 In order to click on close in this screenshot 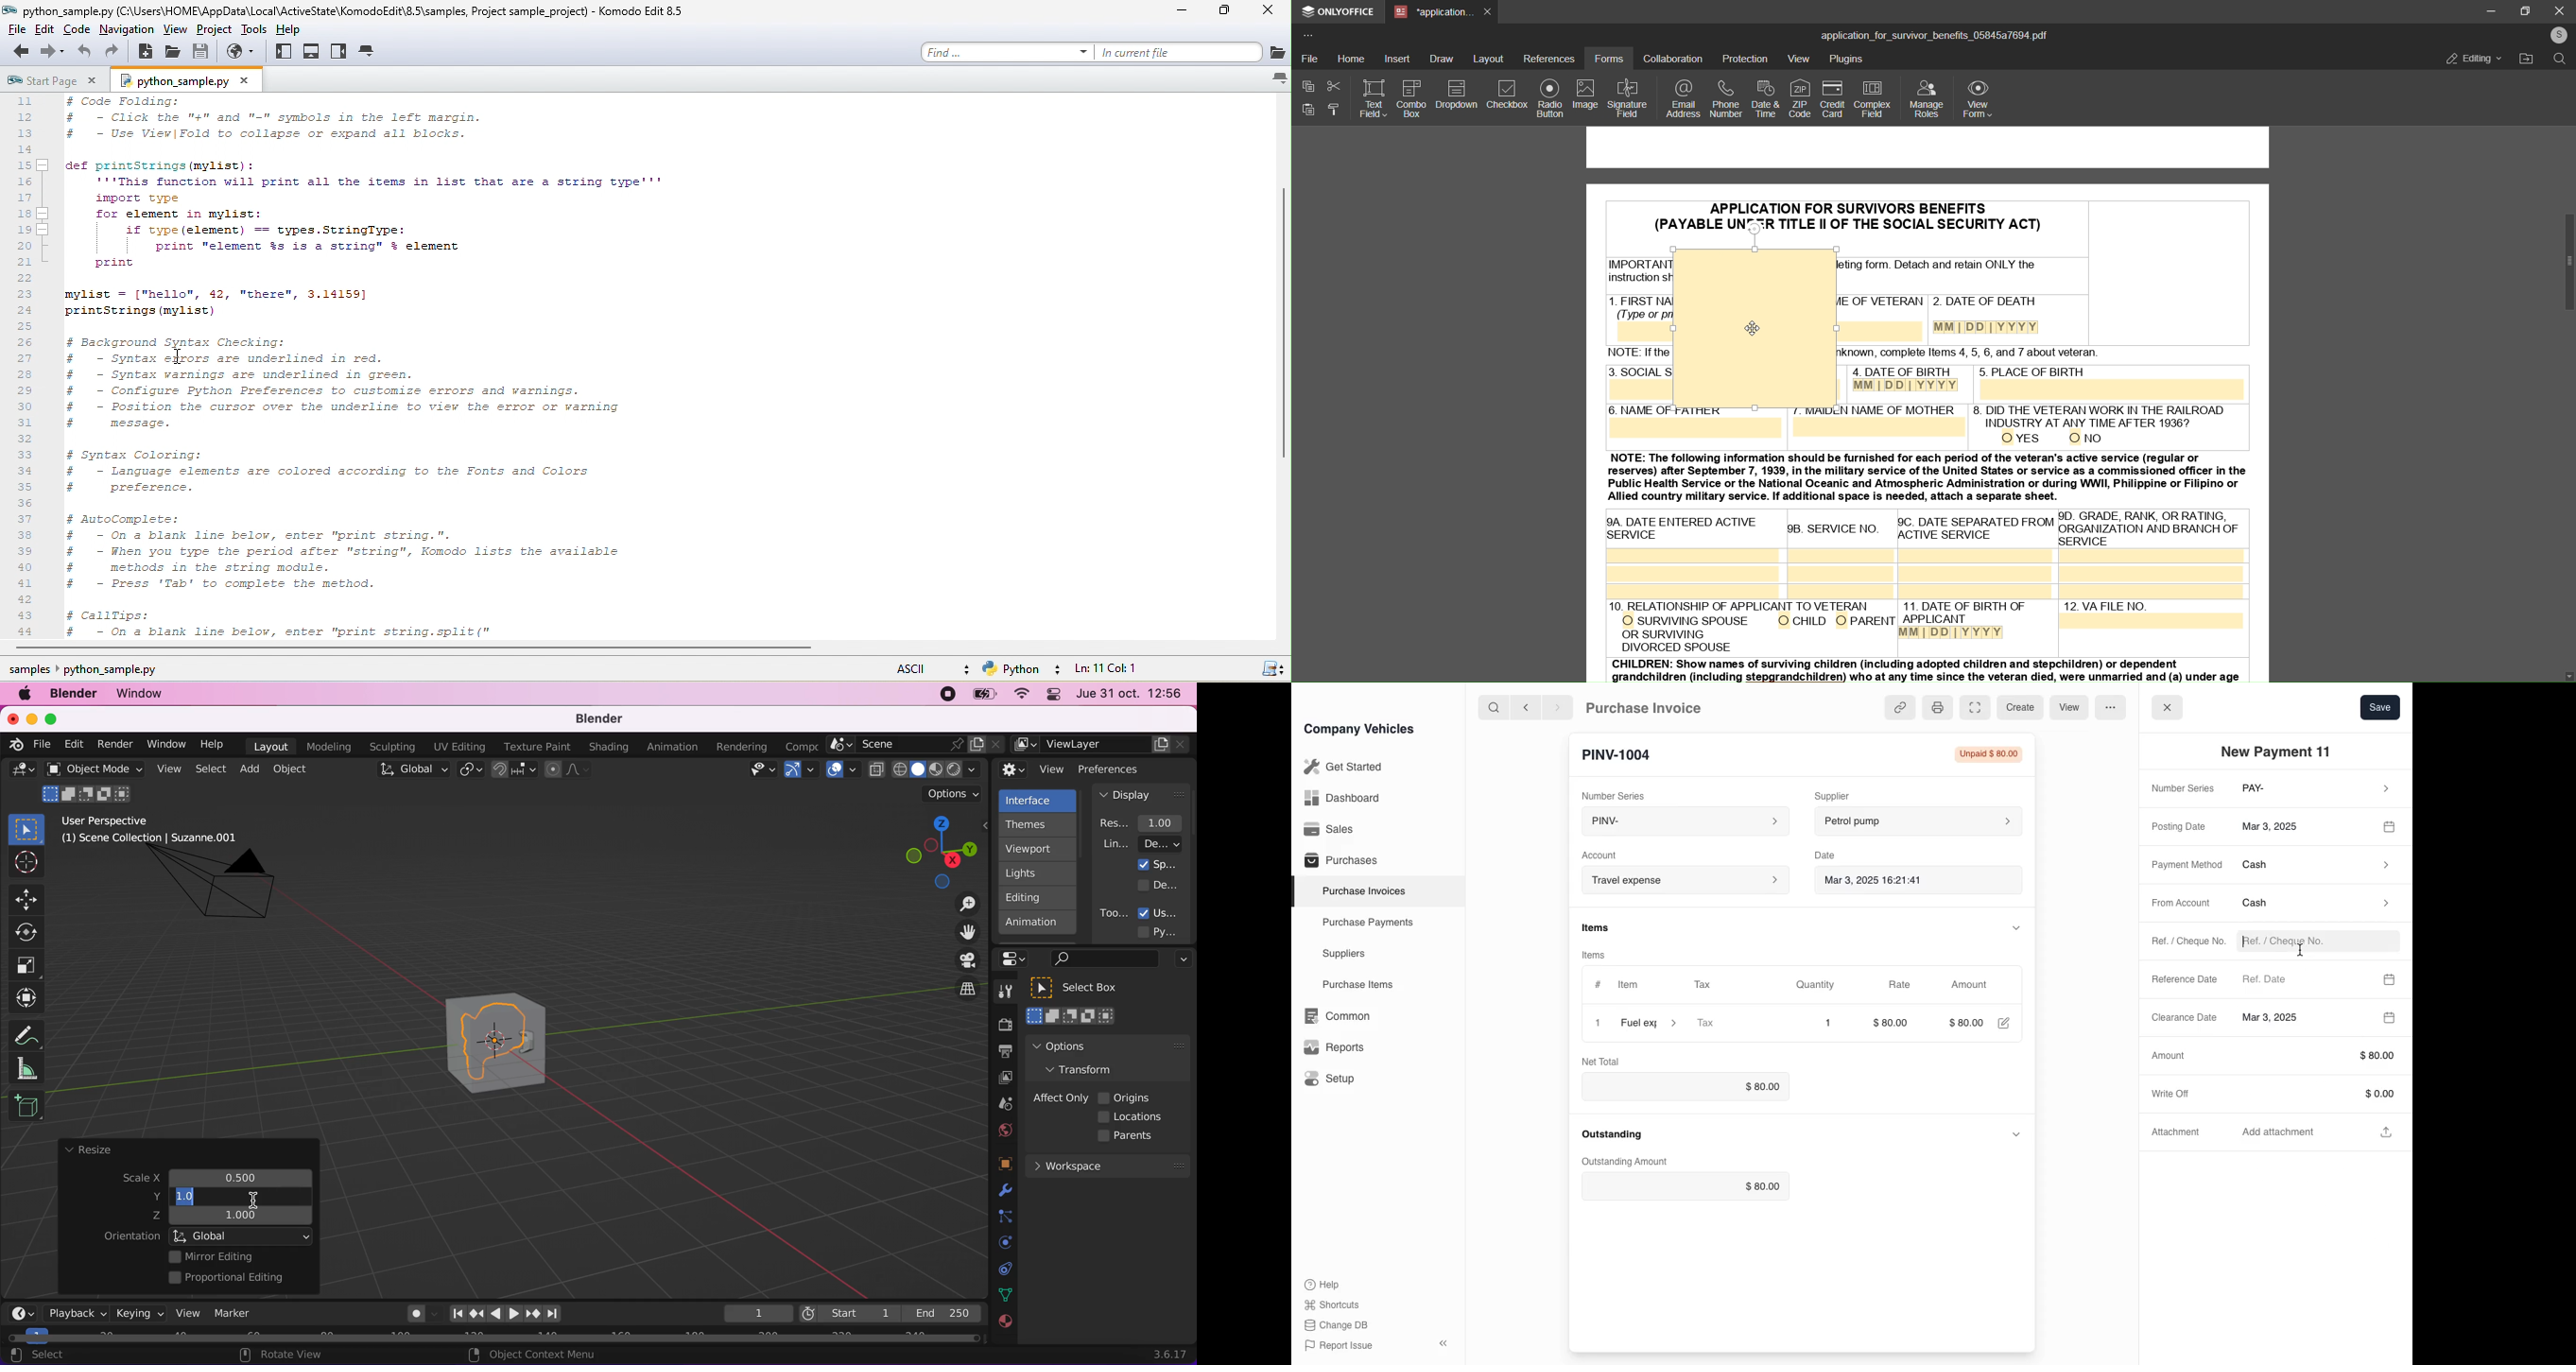, I will do `click(1594, 1022)`.